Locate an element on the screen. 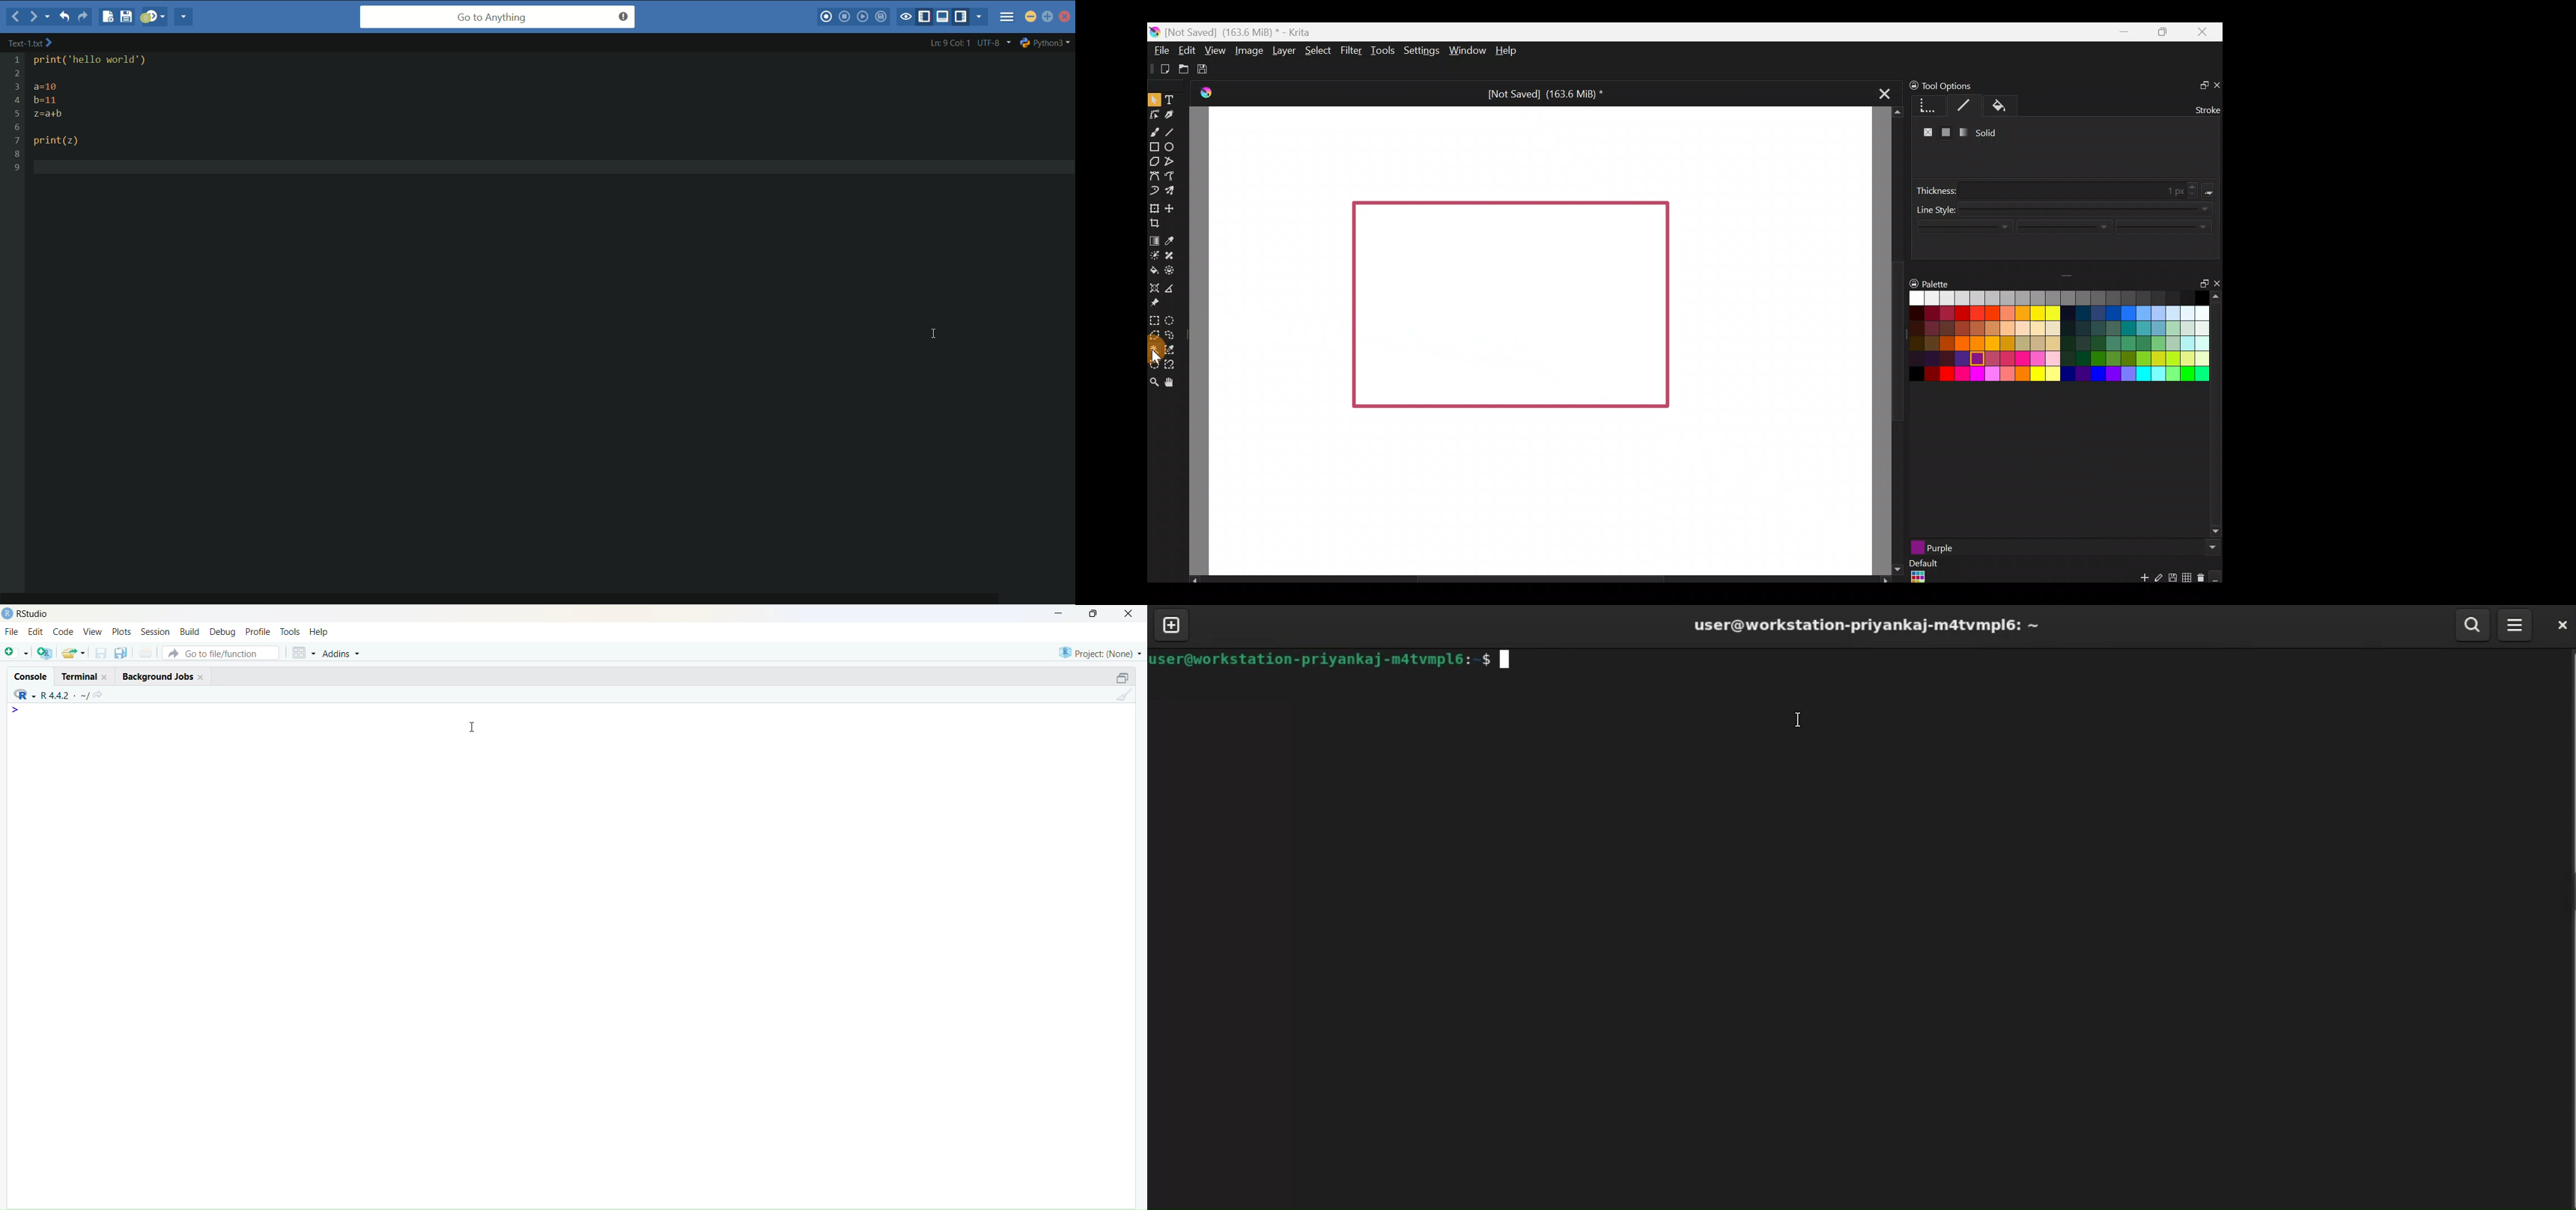 Image resolution: width=2576 pixels, height=1232 pixels. Cursor is located at coordinates (1157, 351).